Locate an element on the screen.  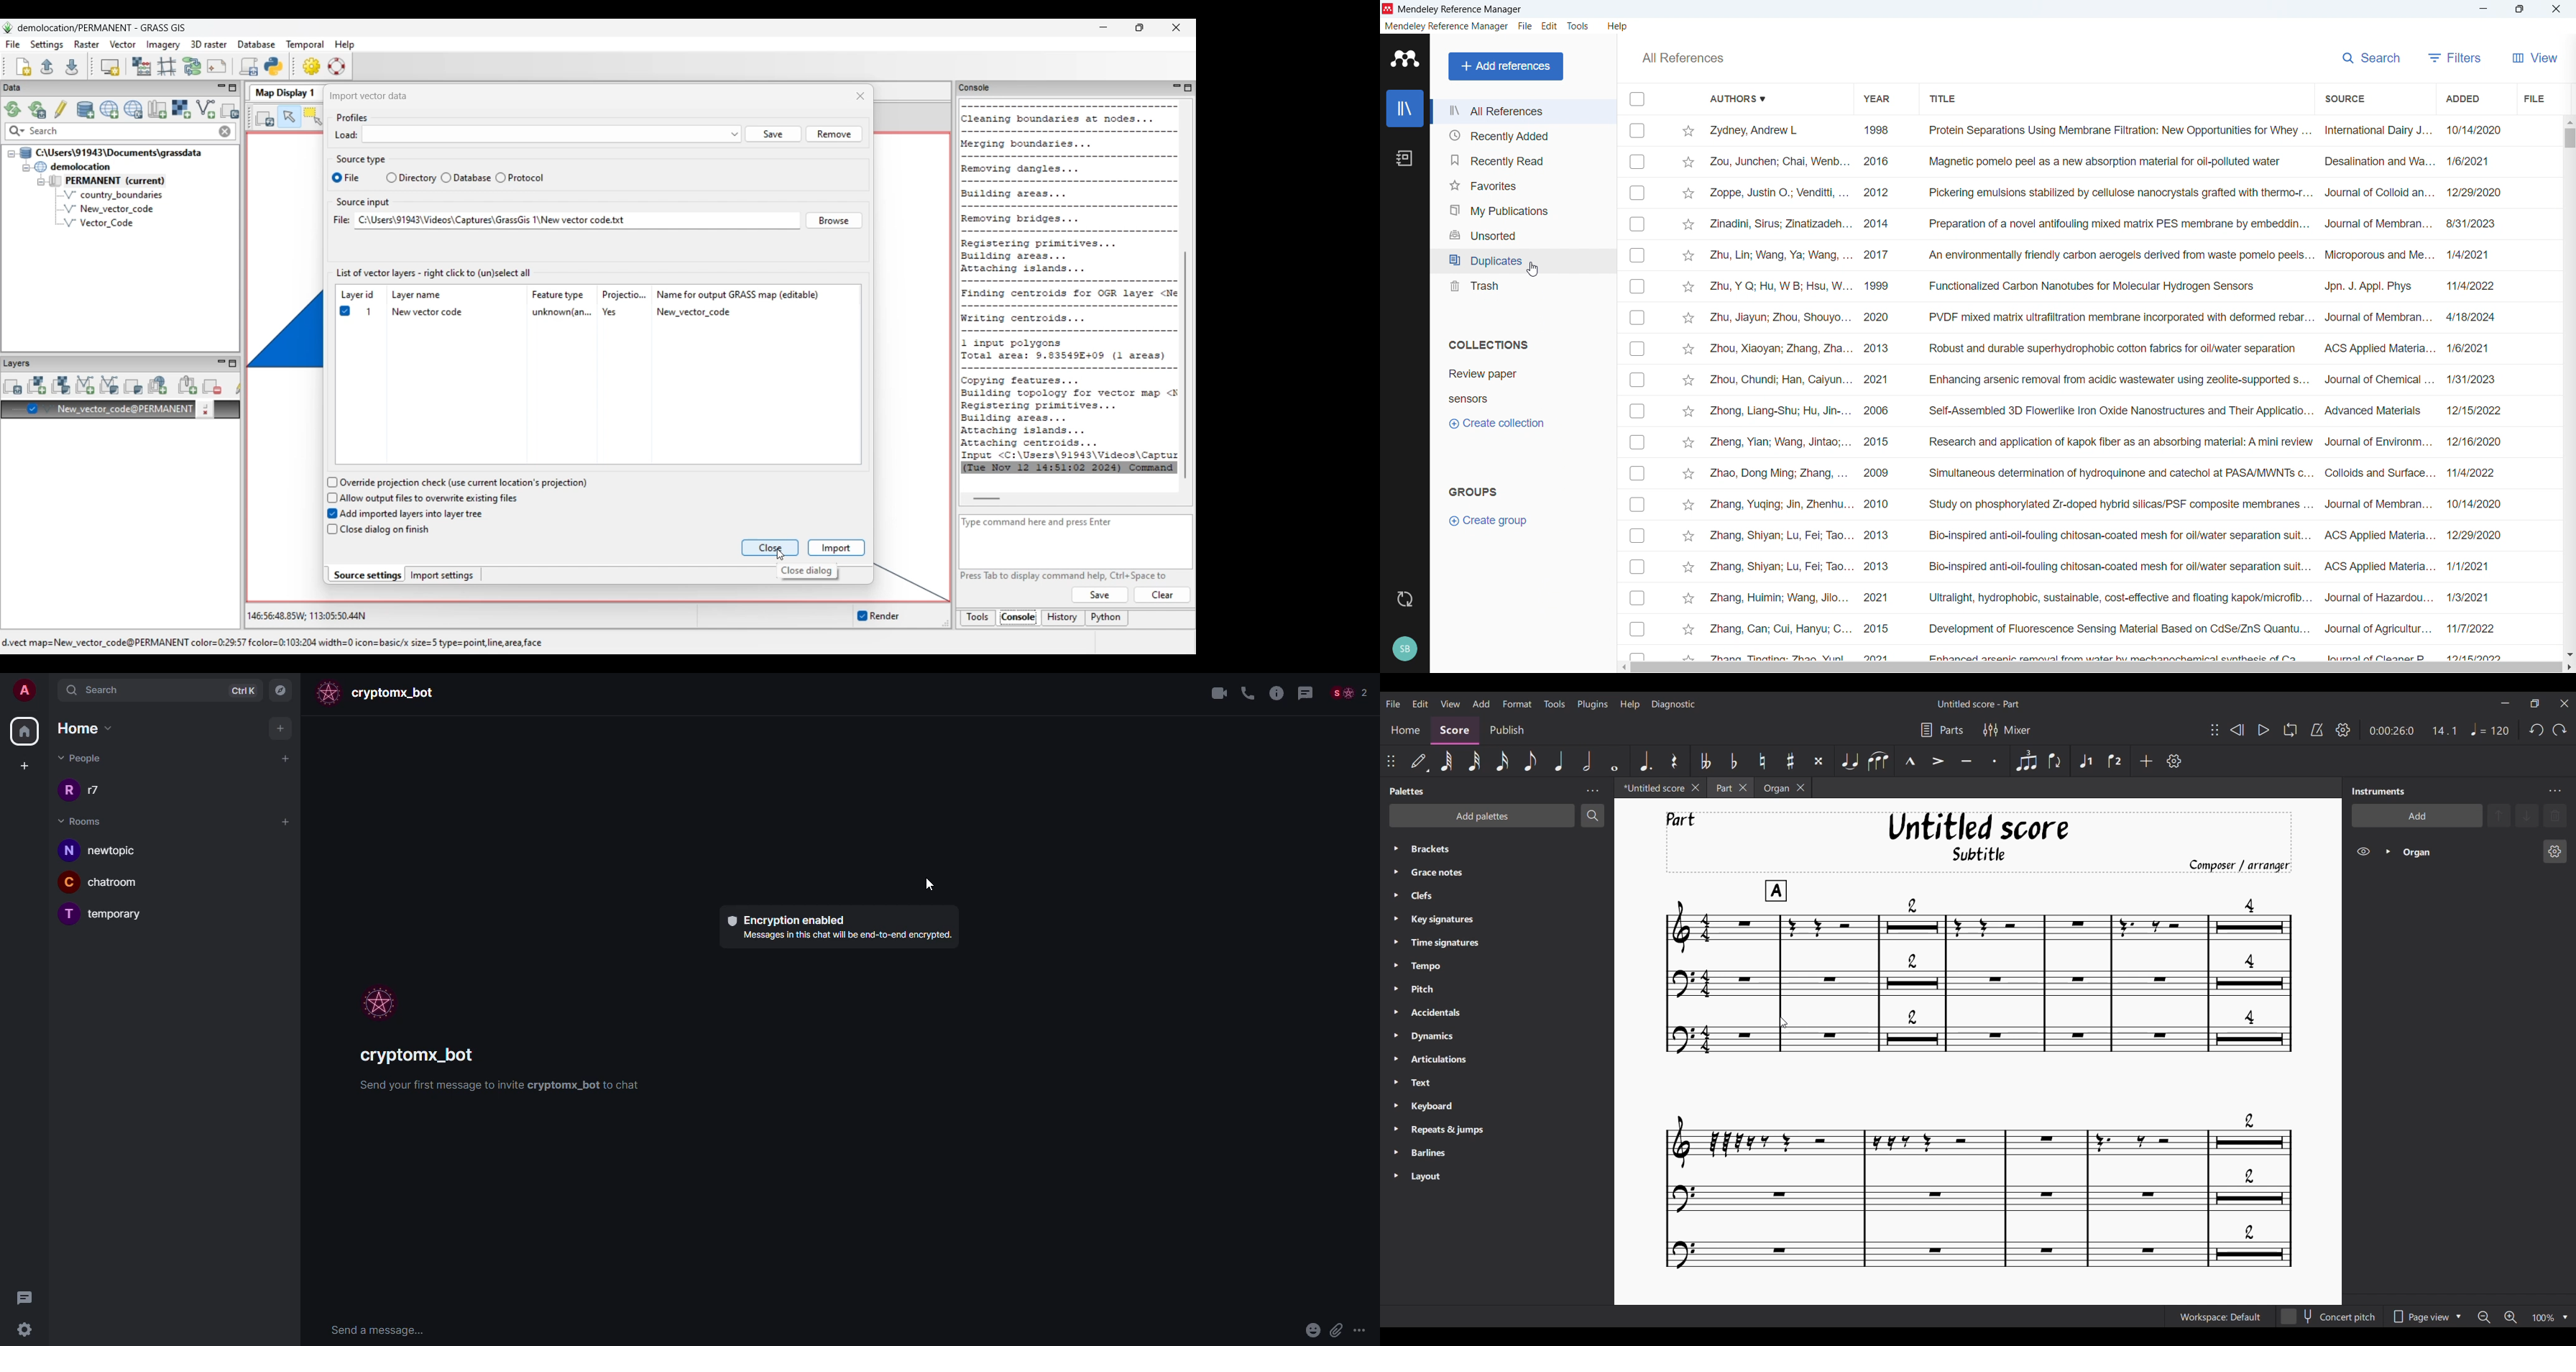
Tools menu is located at coordinates (1555, 704).